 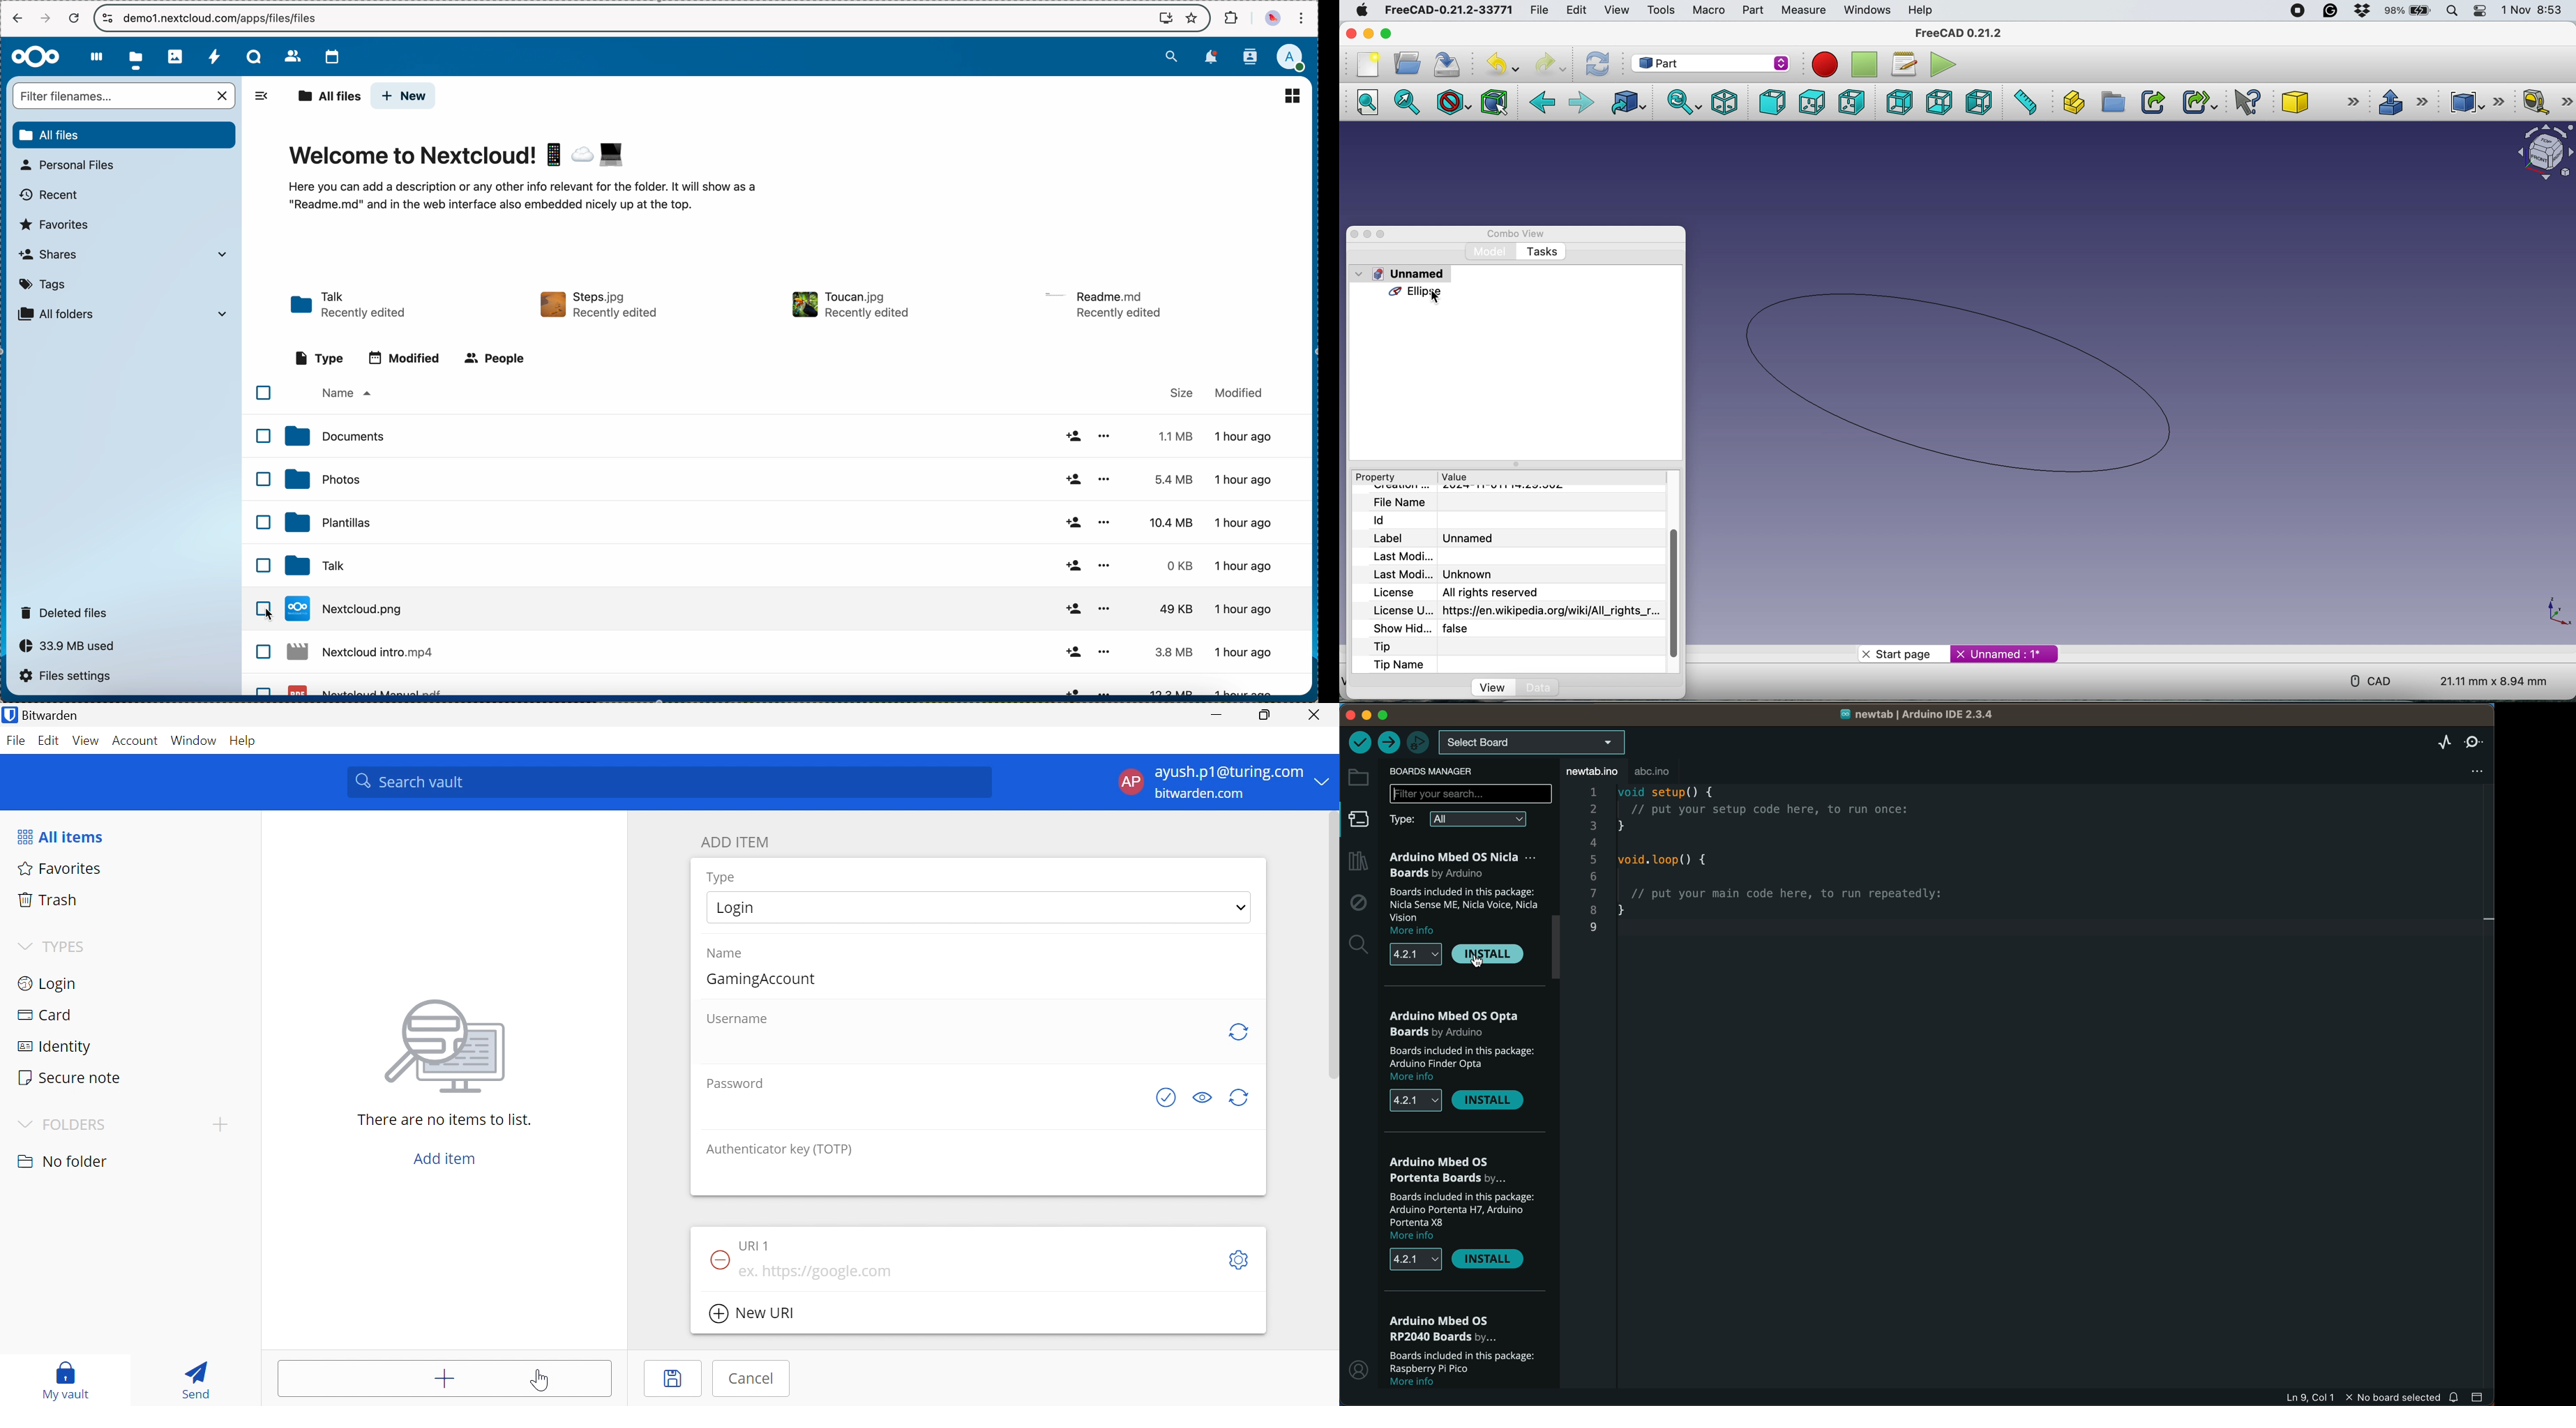 I want to click on tags, so click(x=42, y=286).